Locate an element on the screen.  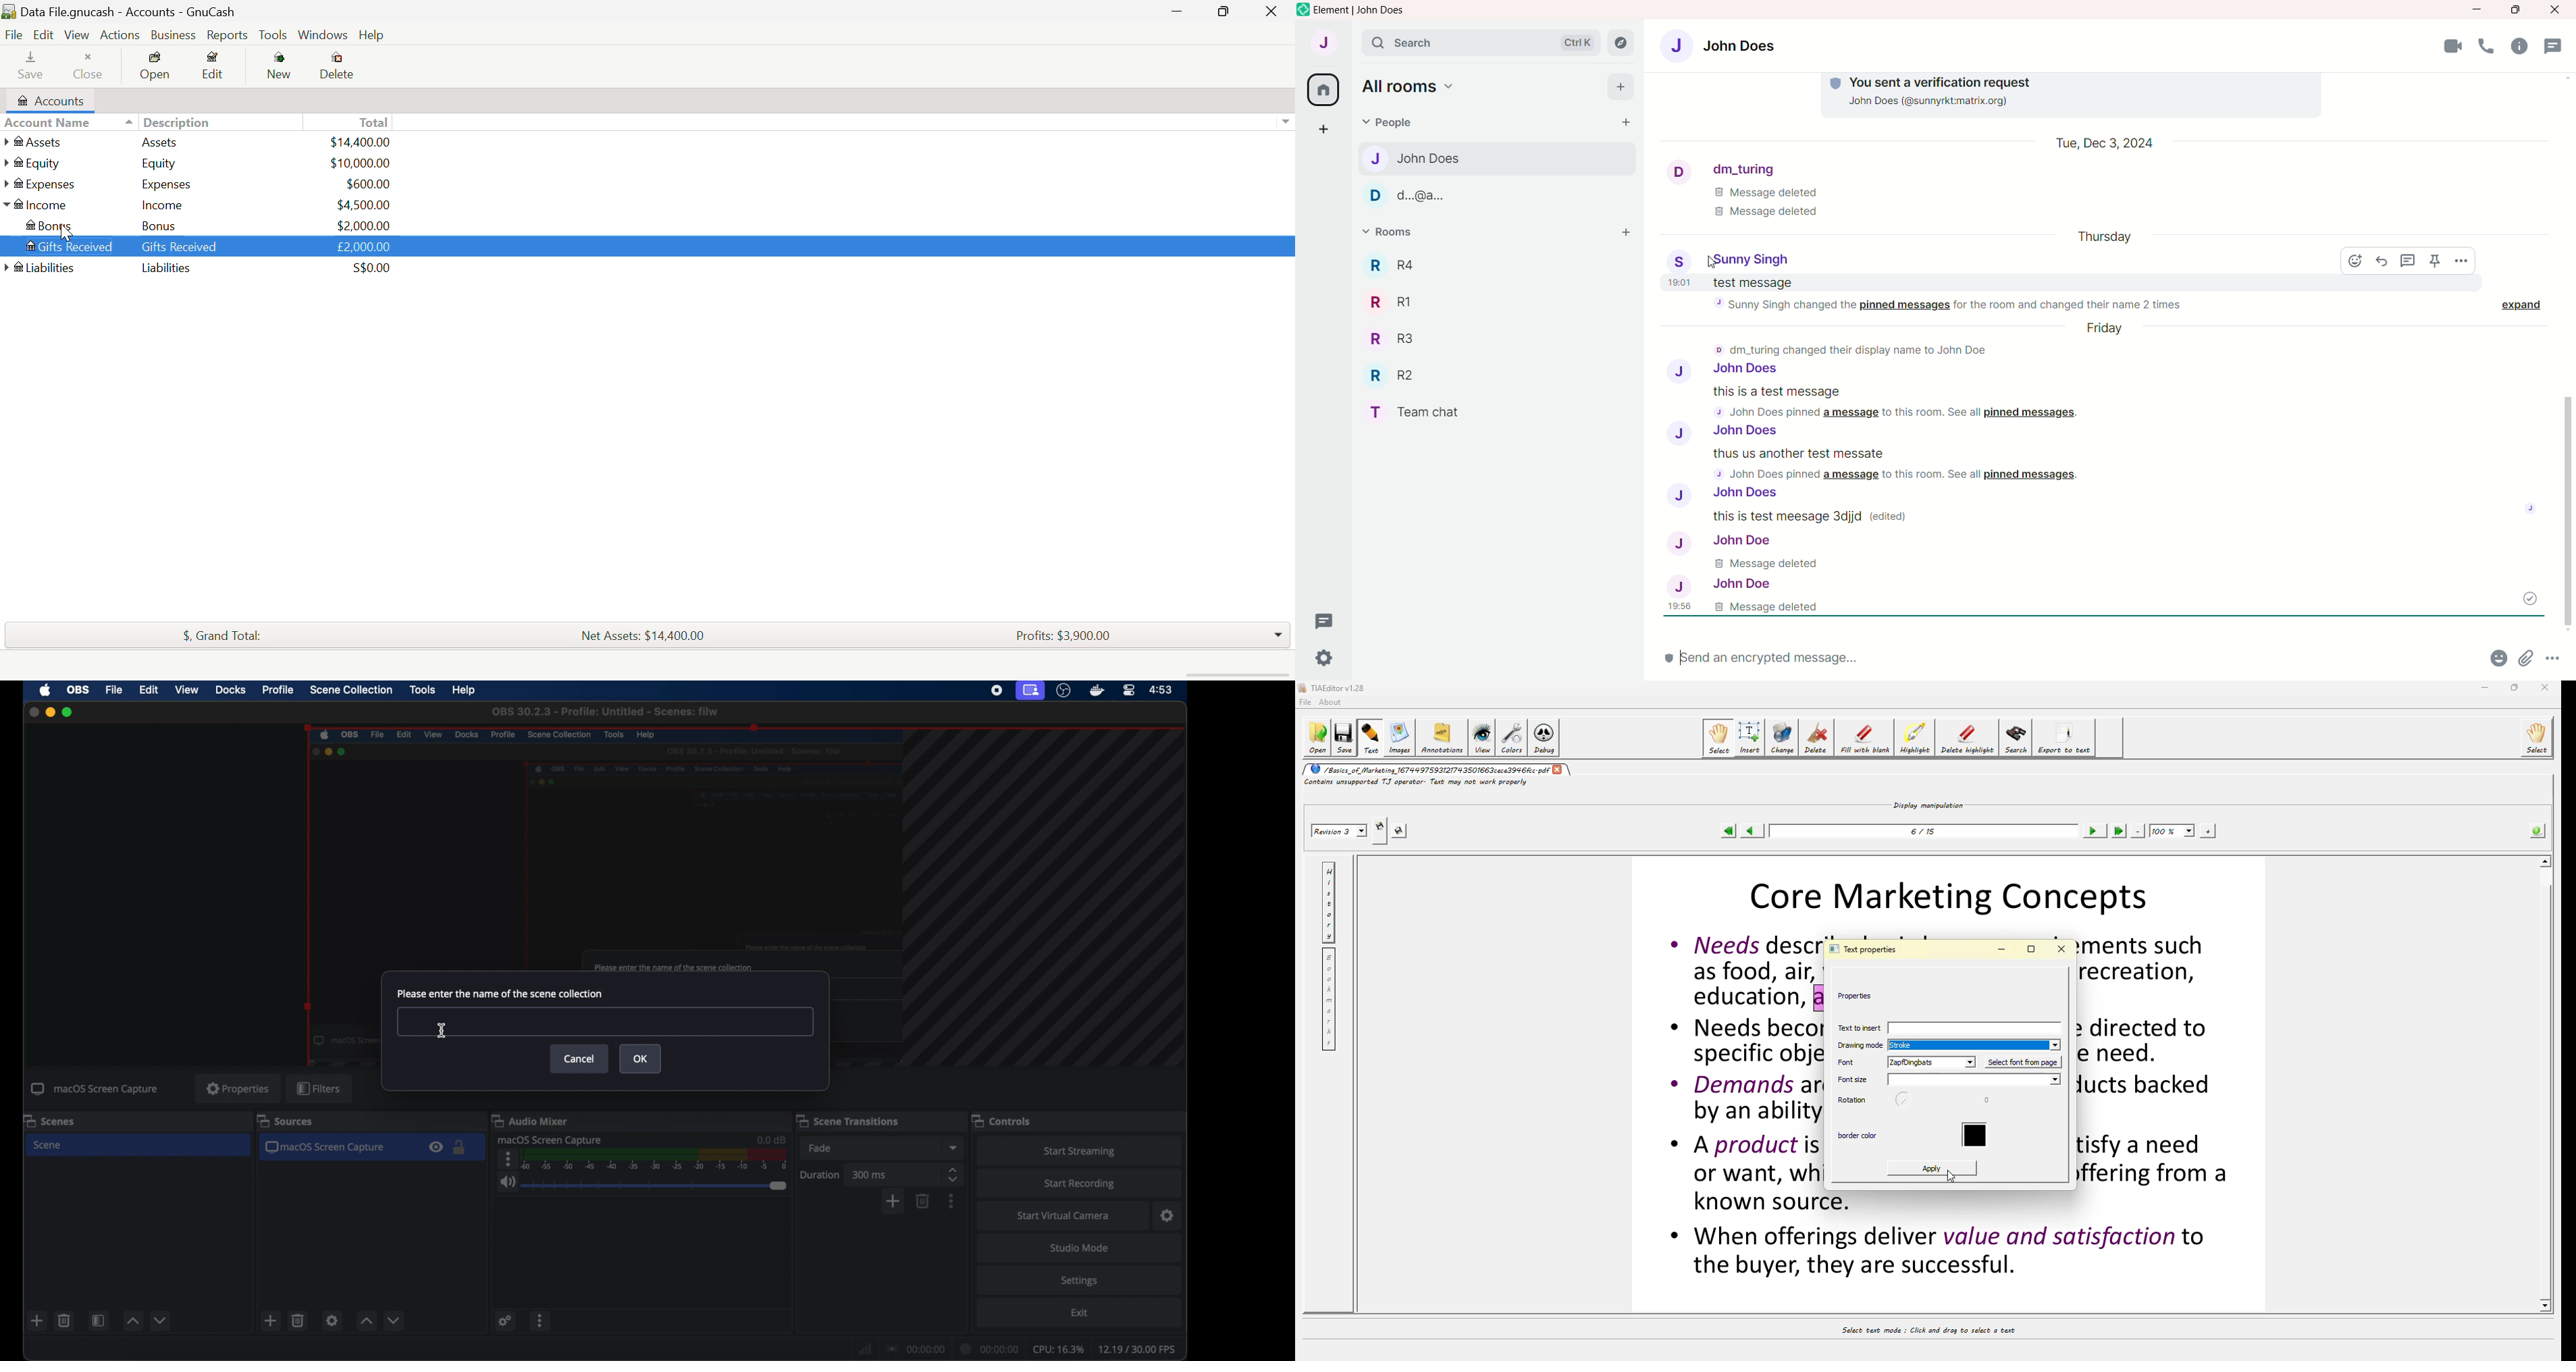
settings is located at coordinates (332, 1320).